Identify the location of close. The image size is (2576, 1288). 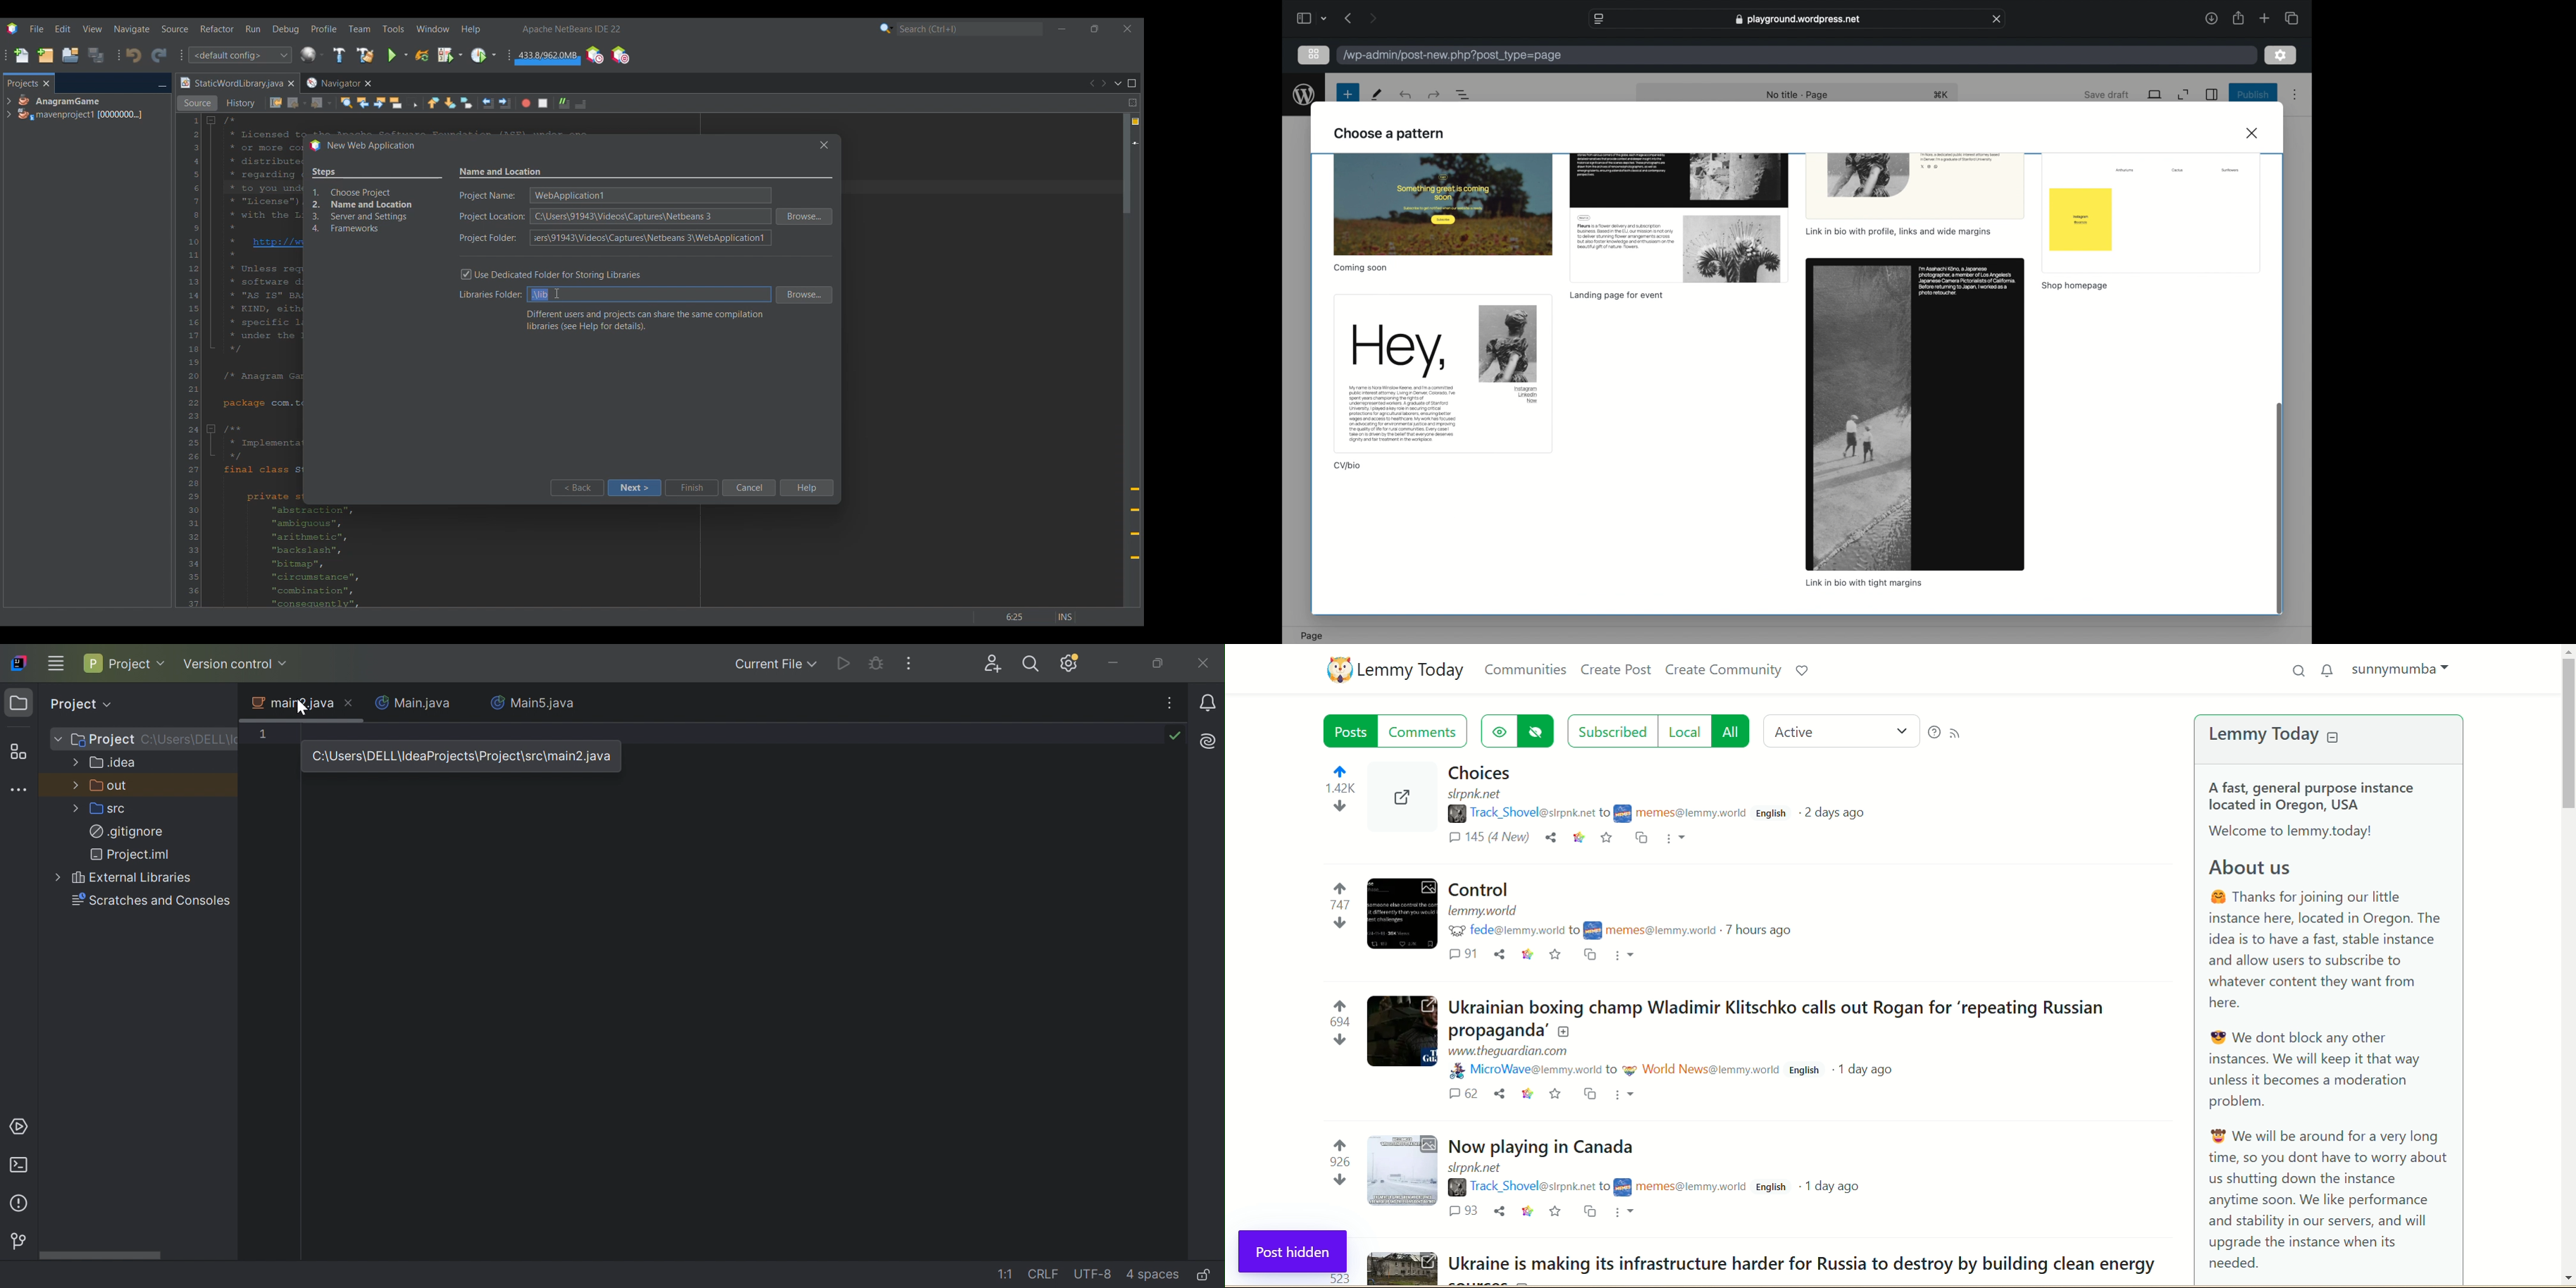
(1998, 19).